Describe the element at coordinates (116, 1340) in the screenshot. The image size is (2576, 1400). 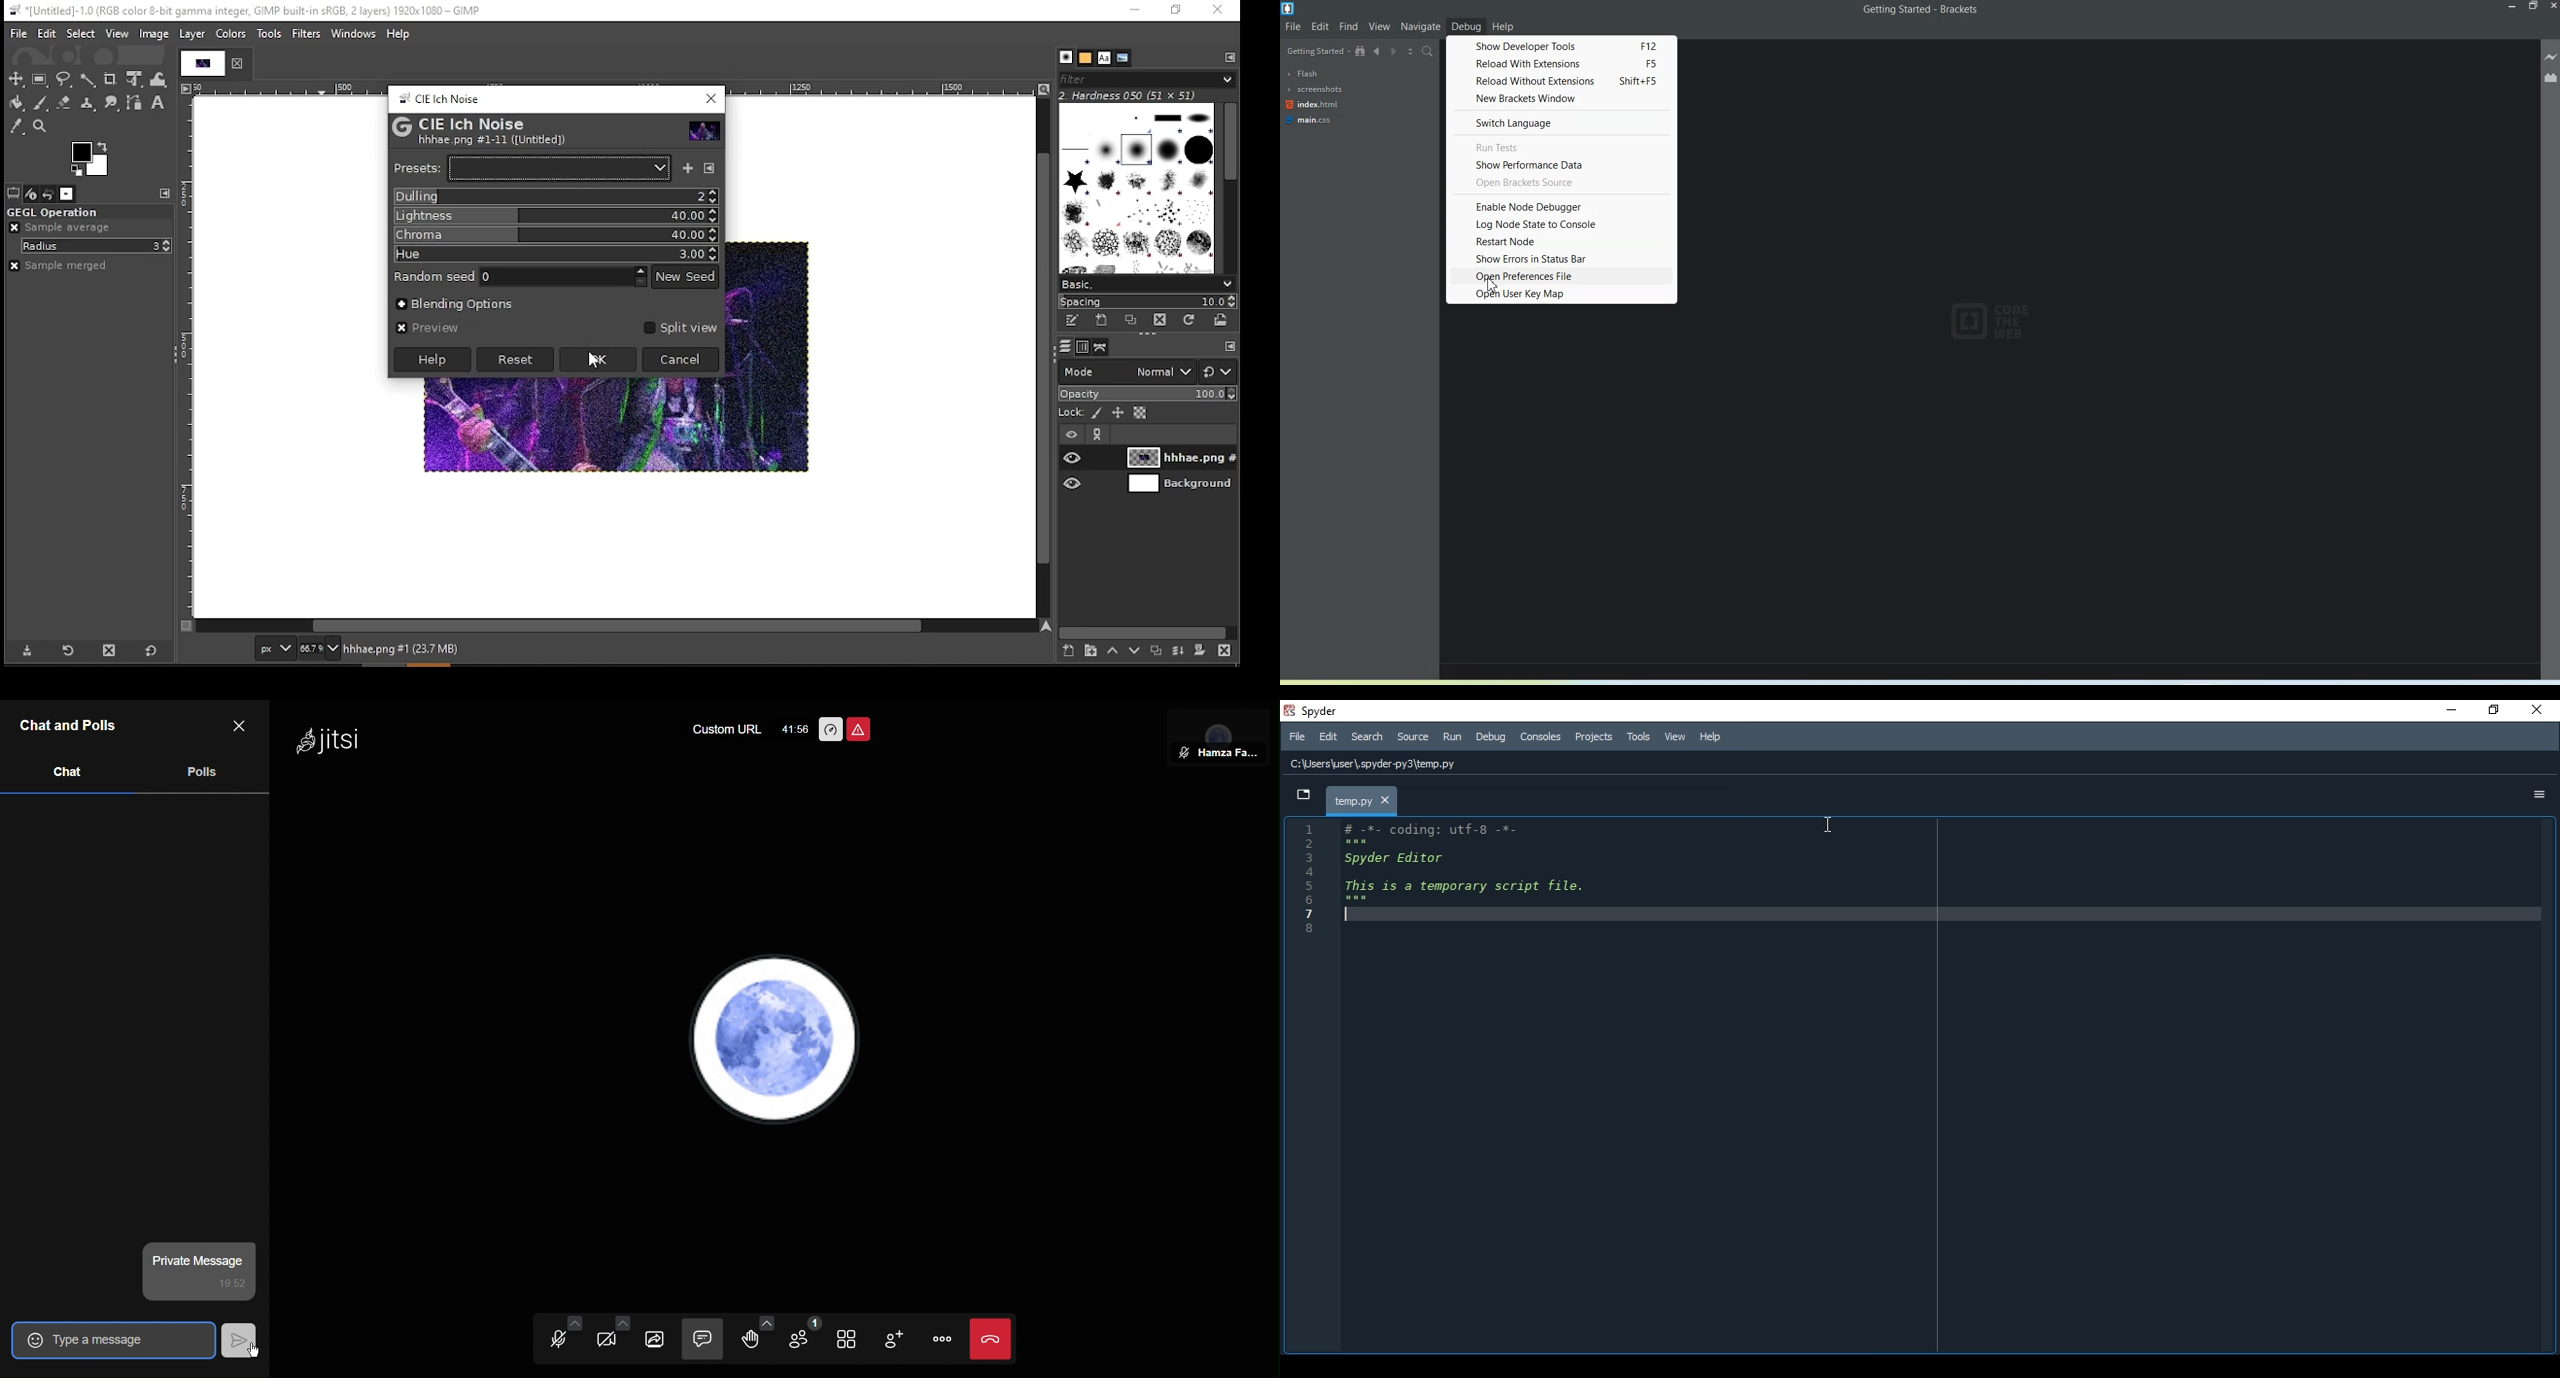
I see `Type a message` at that location.